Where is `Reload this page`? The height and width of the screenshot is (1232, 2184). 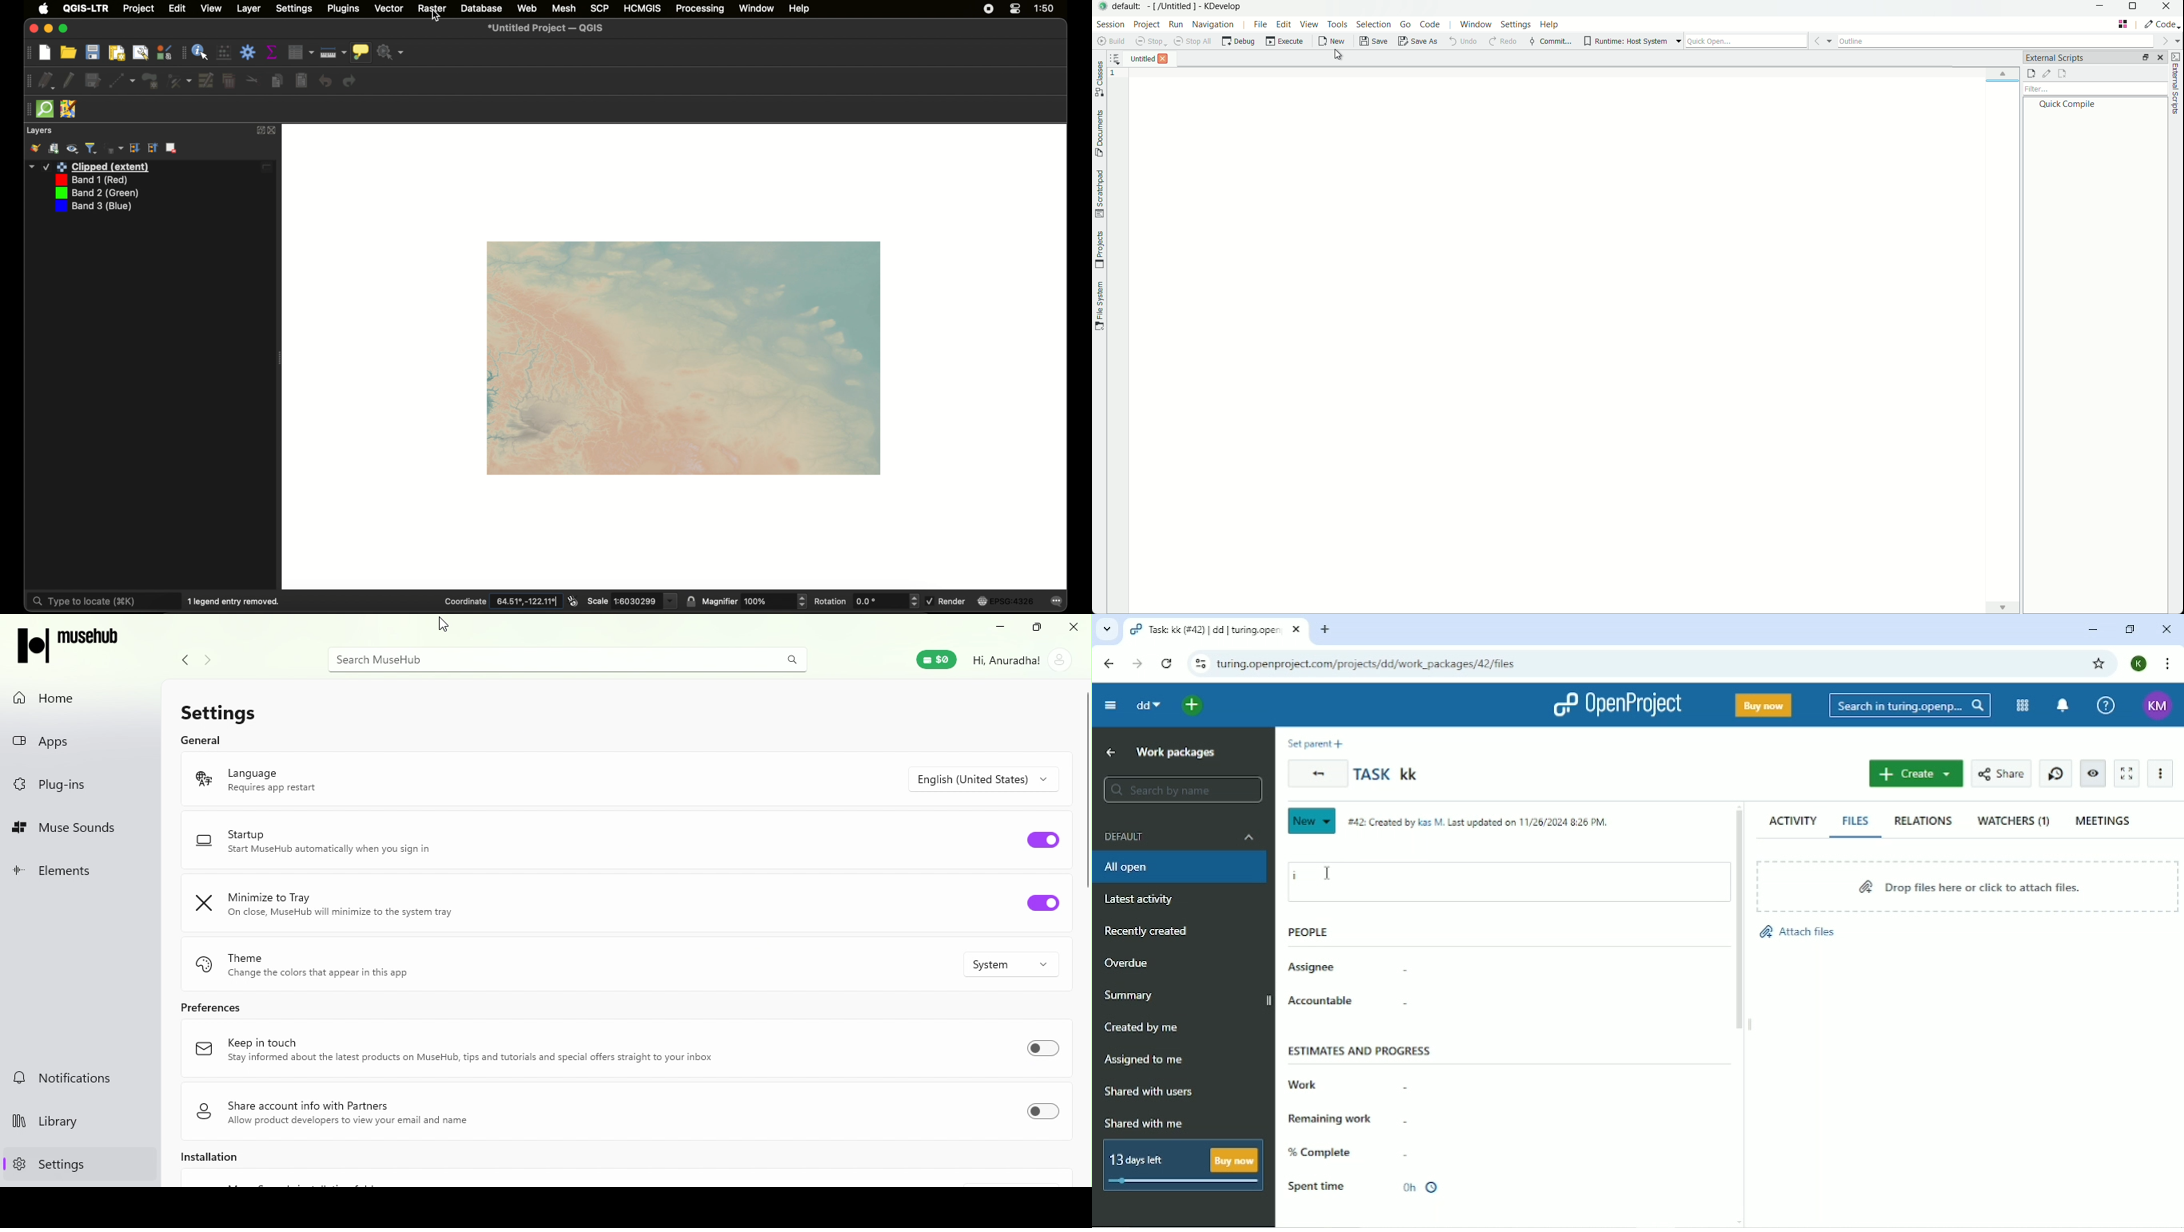 Reload this page is located at coordinates (1167, 662).